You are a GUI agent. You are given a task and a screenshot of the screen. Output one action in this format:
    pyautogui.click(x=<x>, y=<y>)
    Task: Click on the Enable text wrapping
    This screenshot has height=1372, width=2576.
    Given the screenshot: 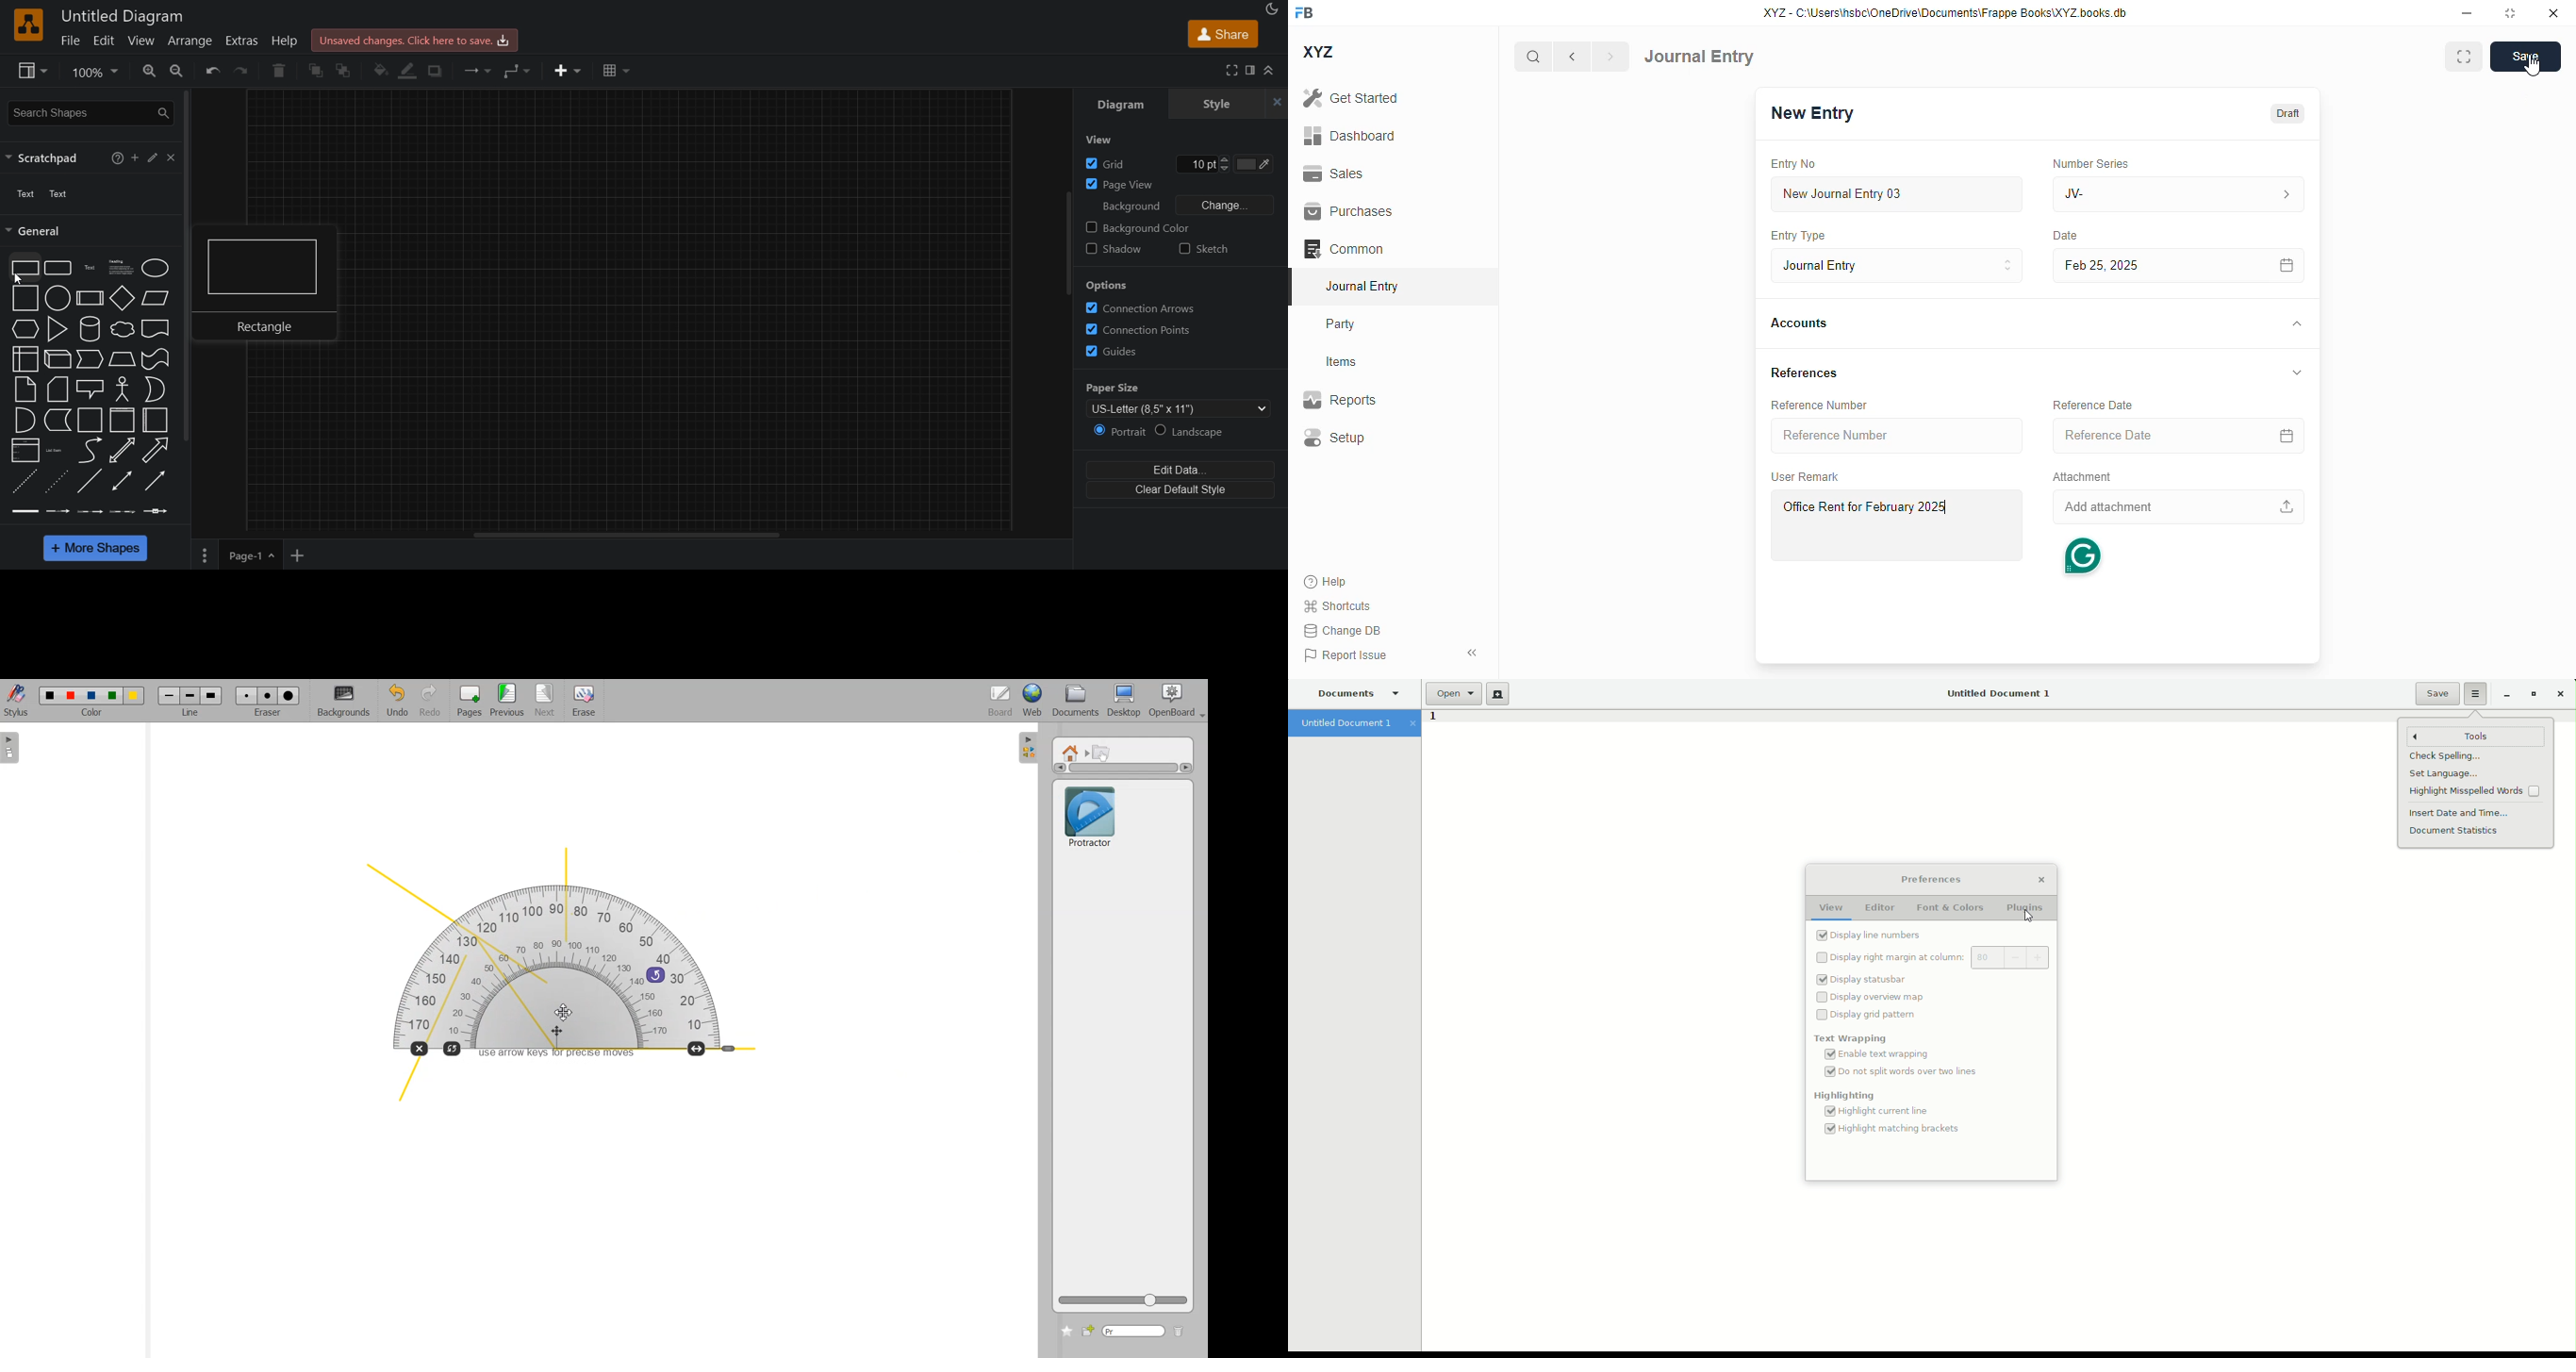 What is the action you would take?
    pyautogui.click(x=1882, y=1054)
    